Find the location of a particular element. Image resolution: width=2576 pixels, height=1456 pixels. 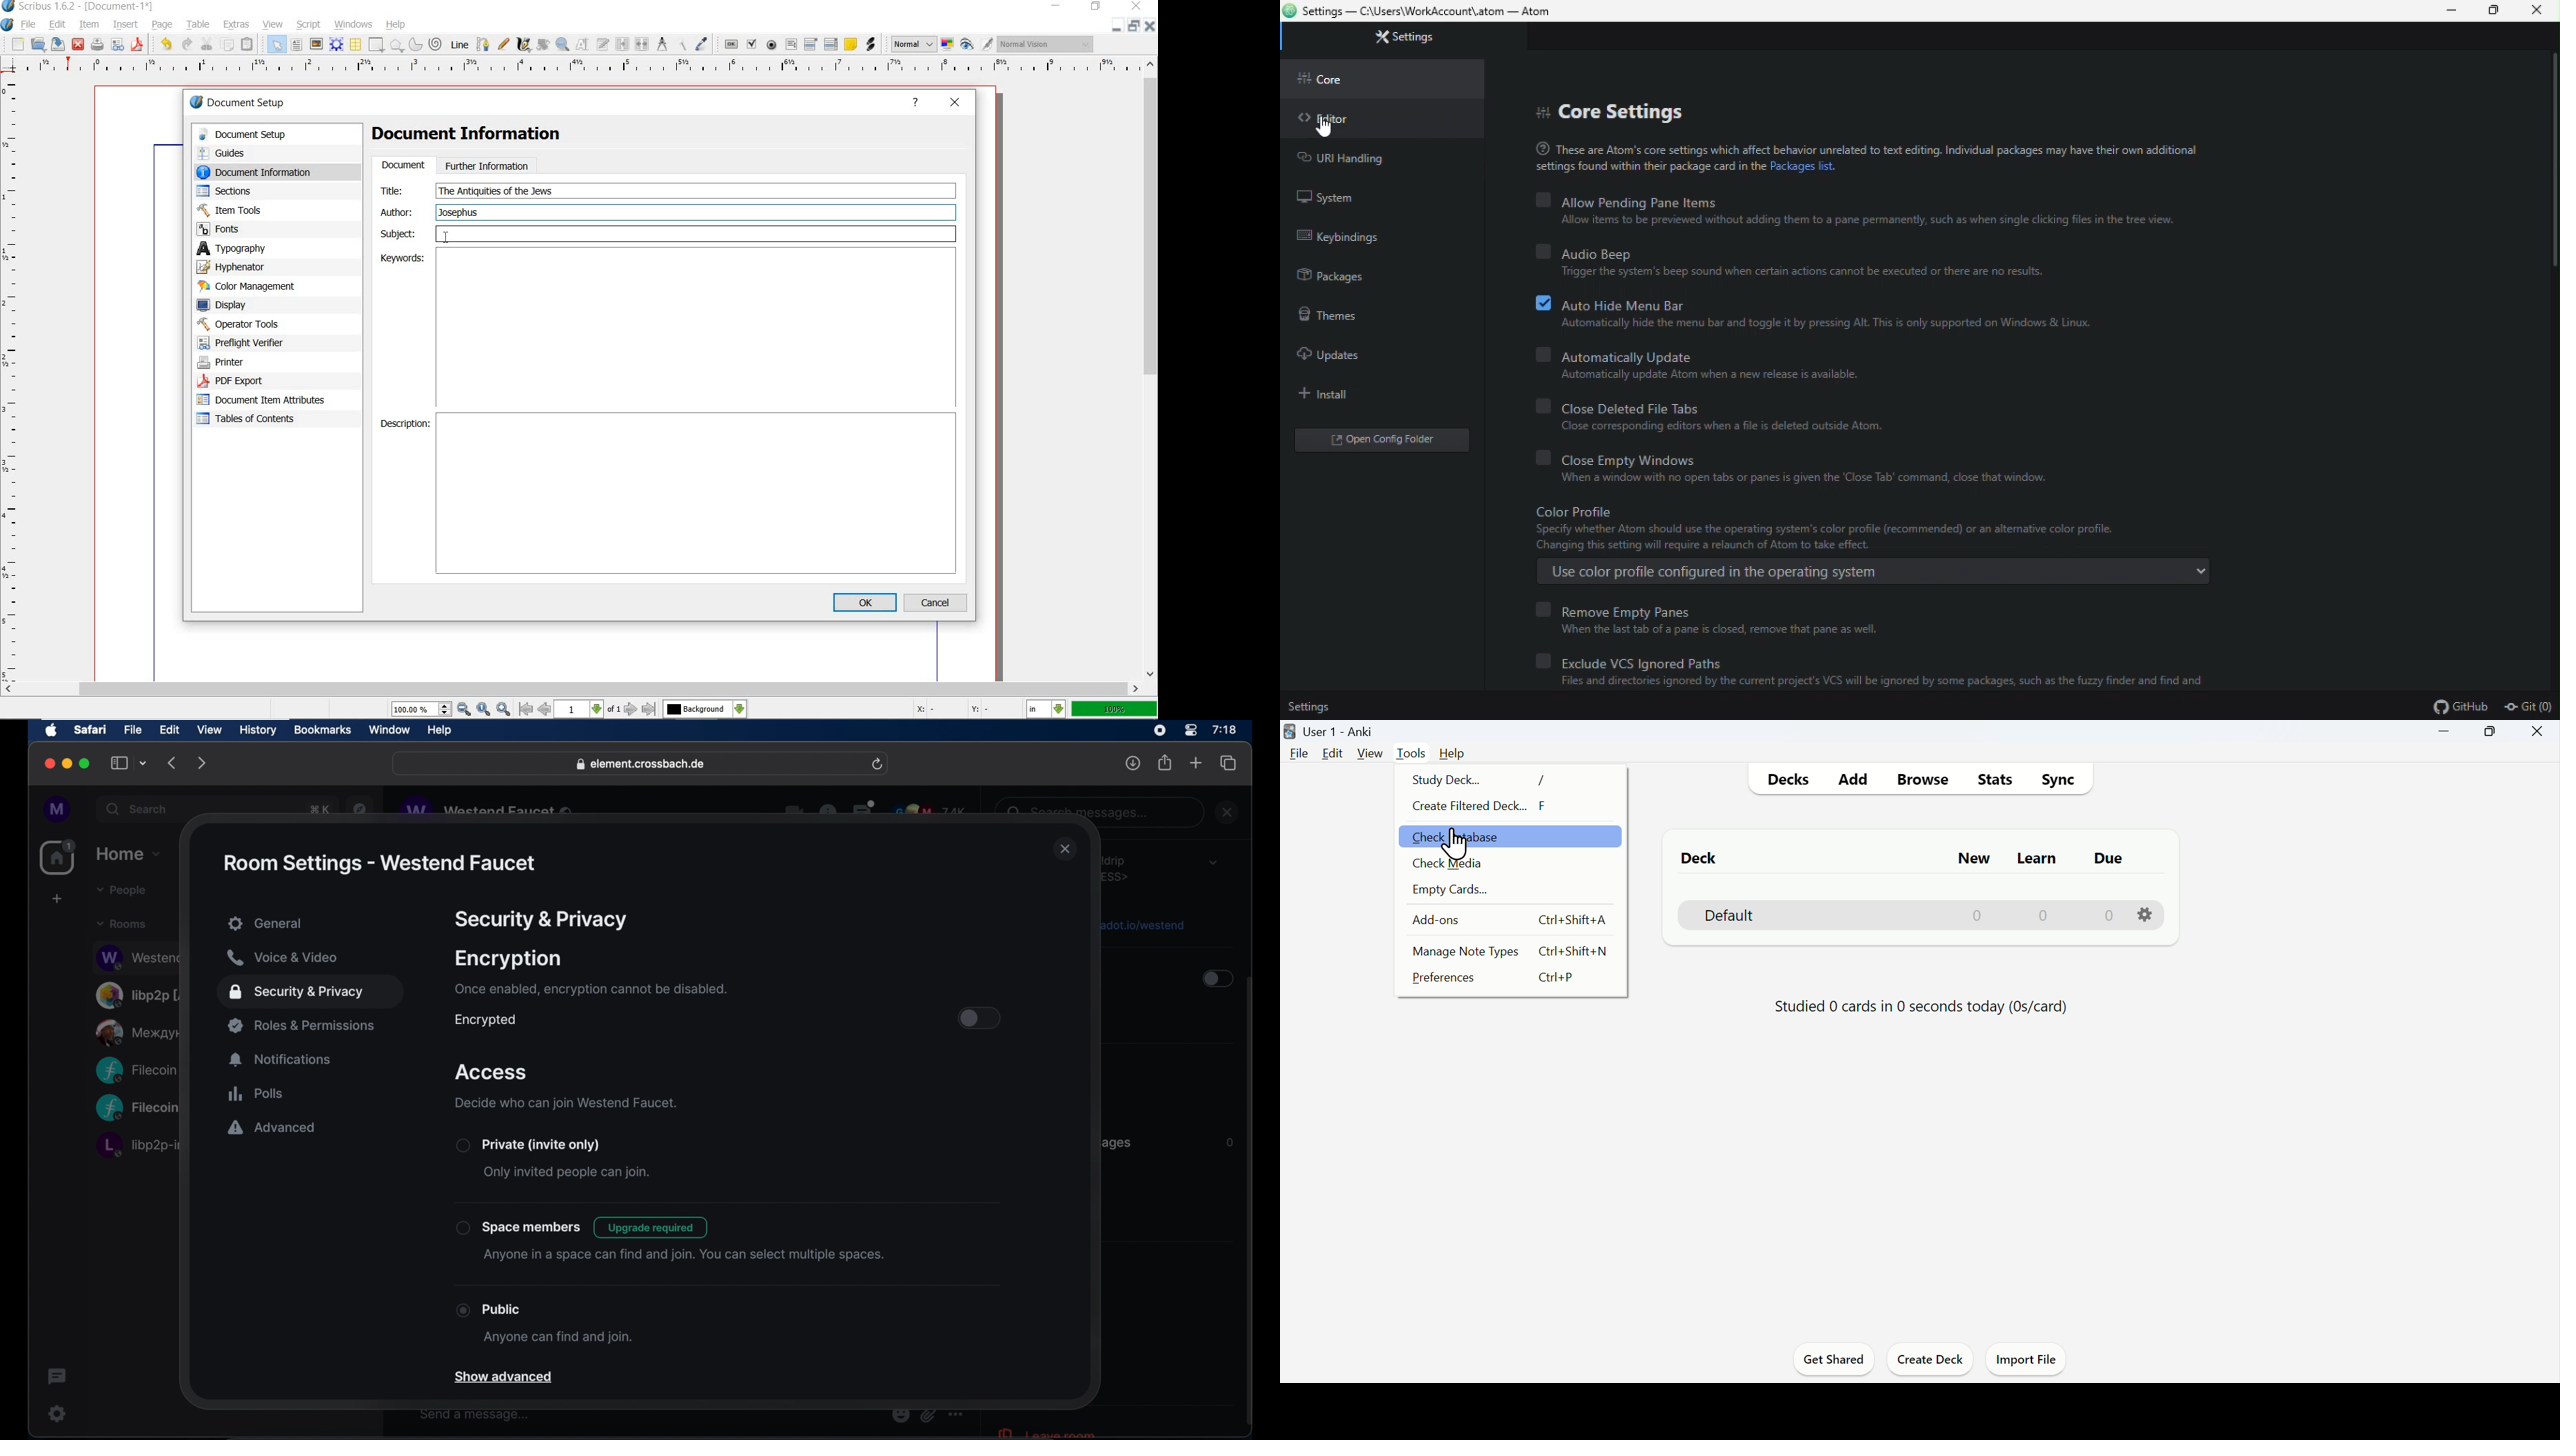

Study deck is located at coordinates (1508, 778).